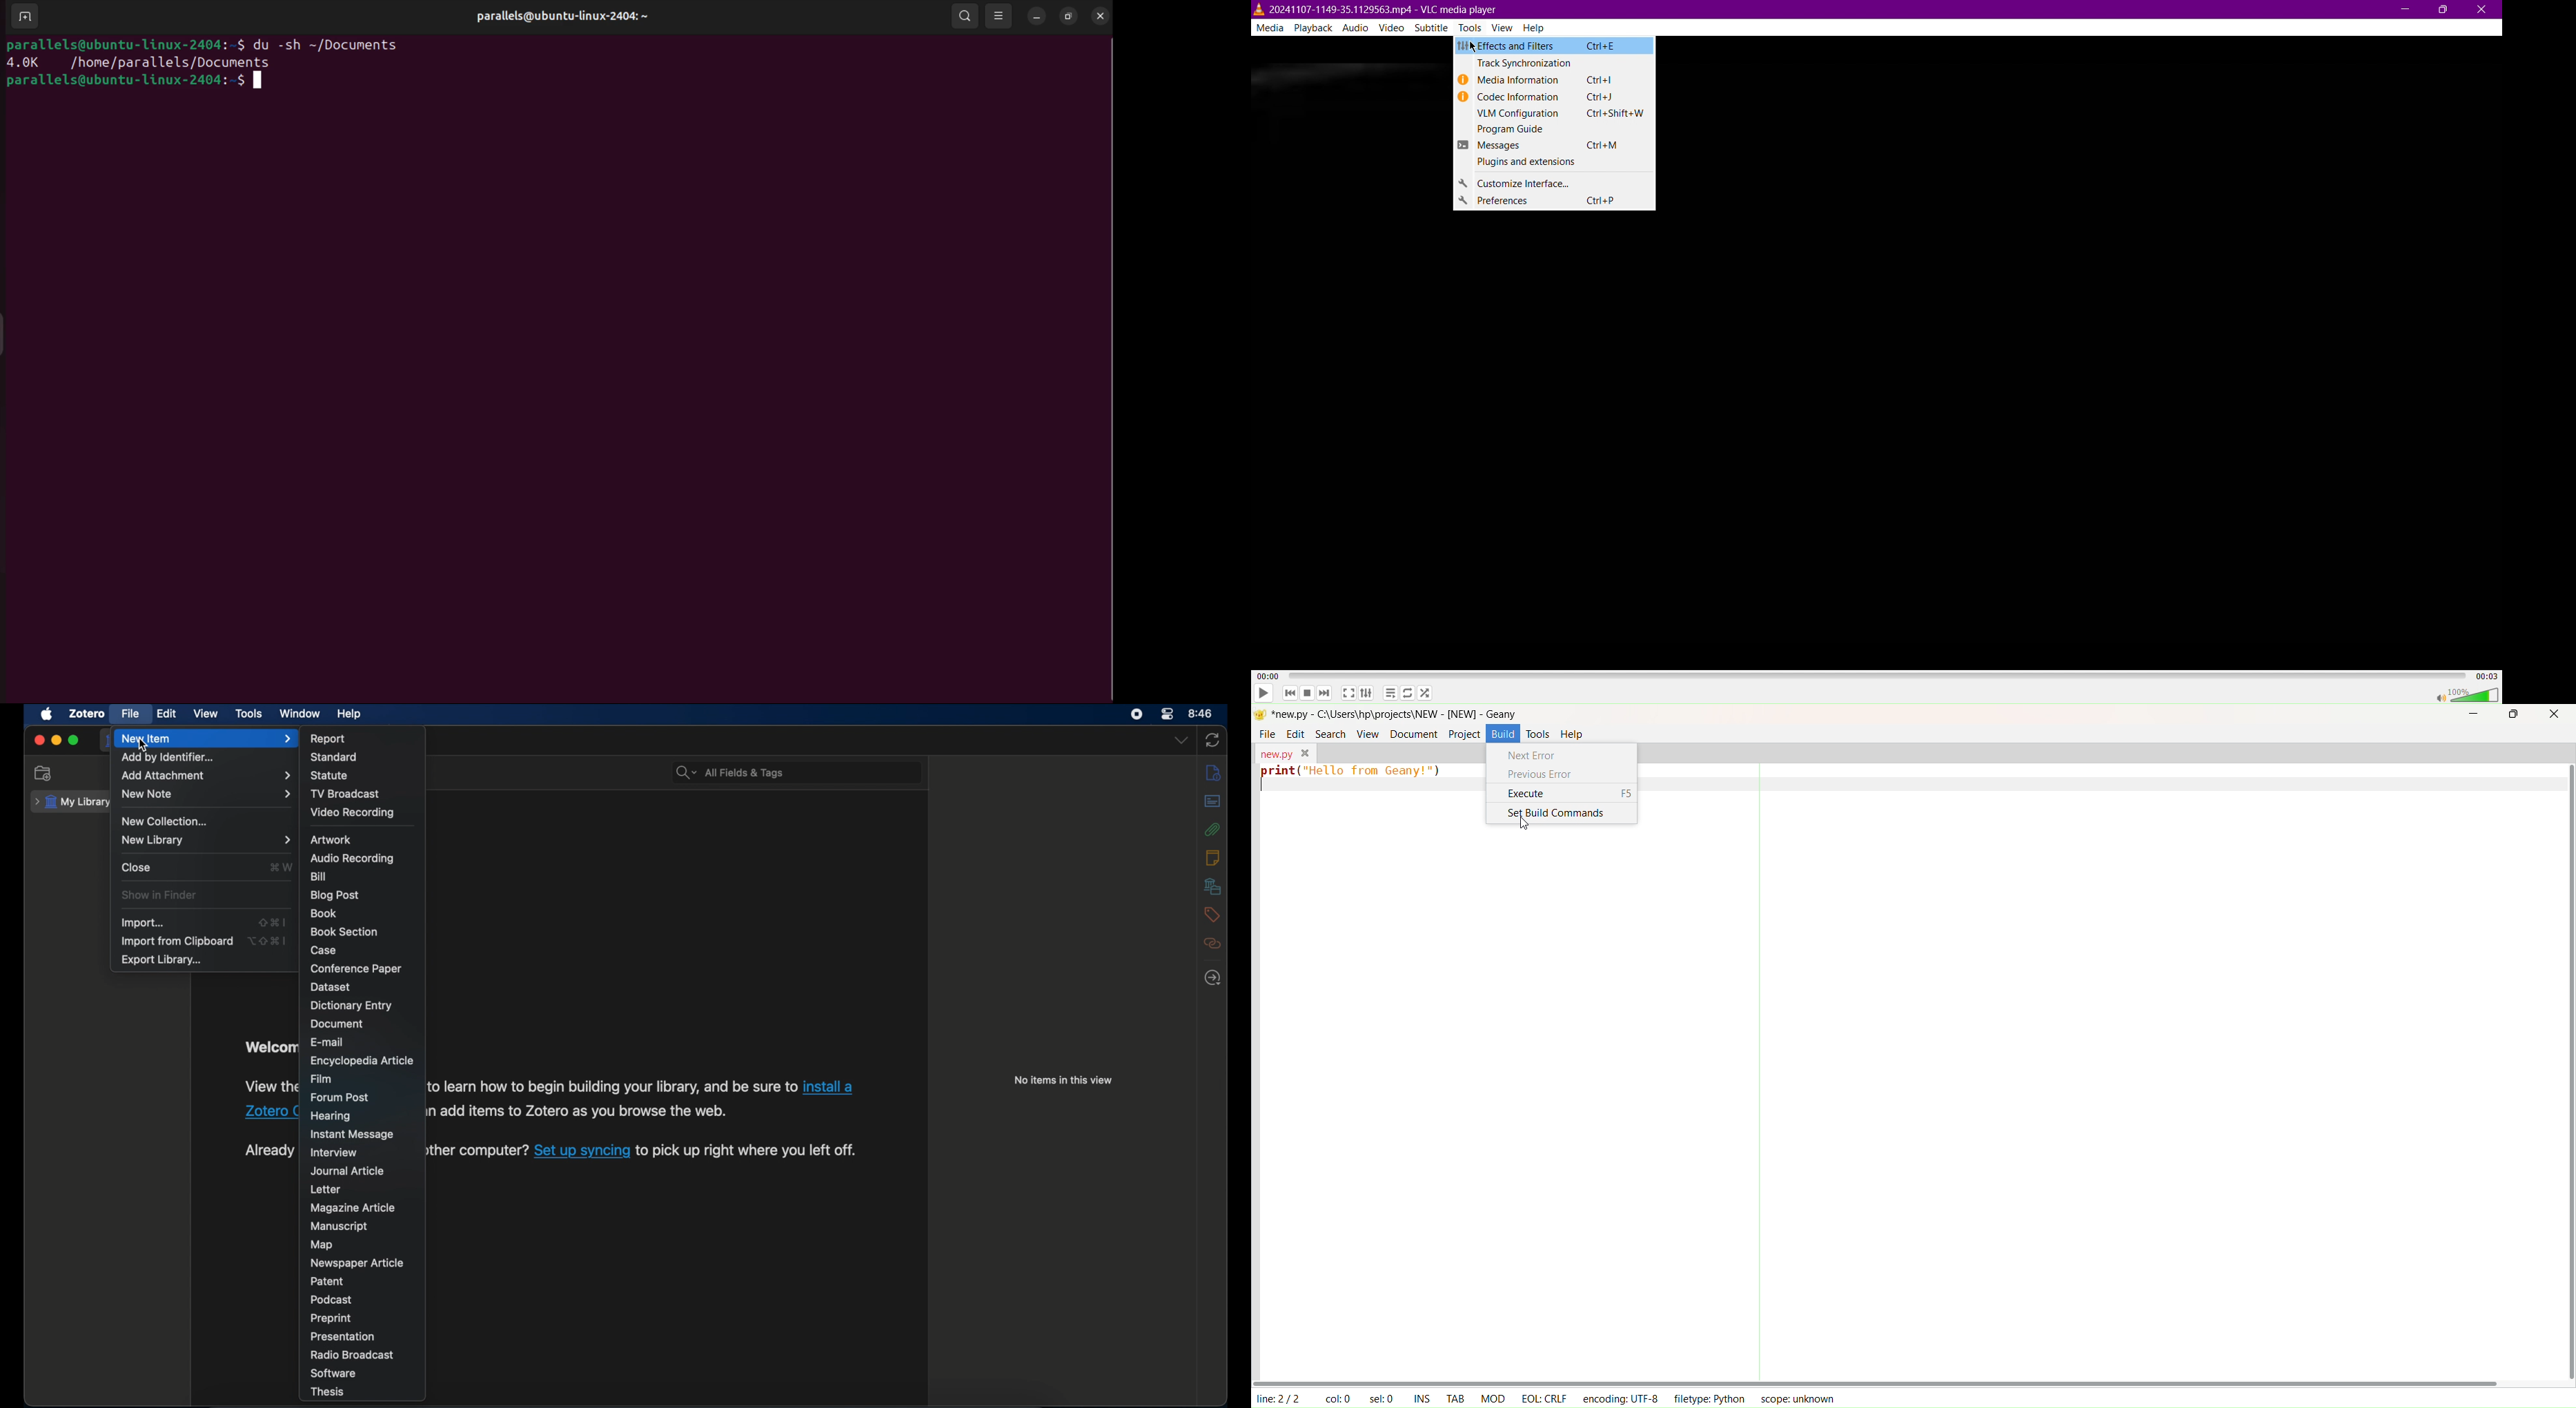  Describe the element at coordinates (317, 876) in the screenshot. I see `bill` at that location.